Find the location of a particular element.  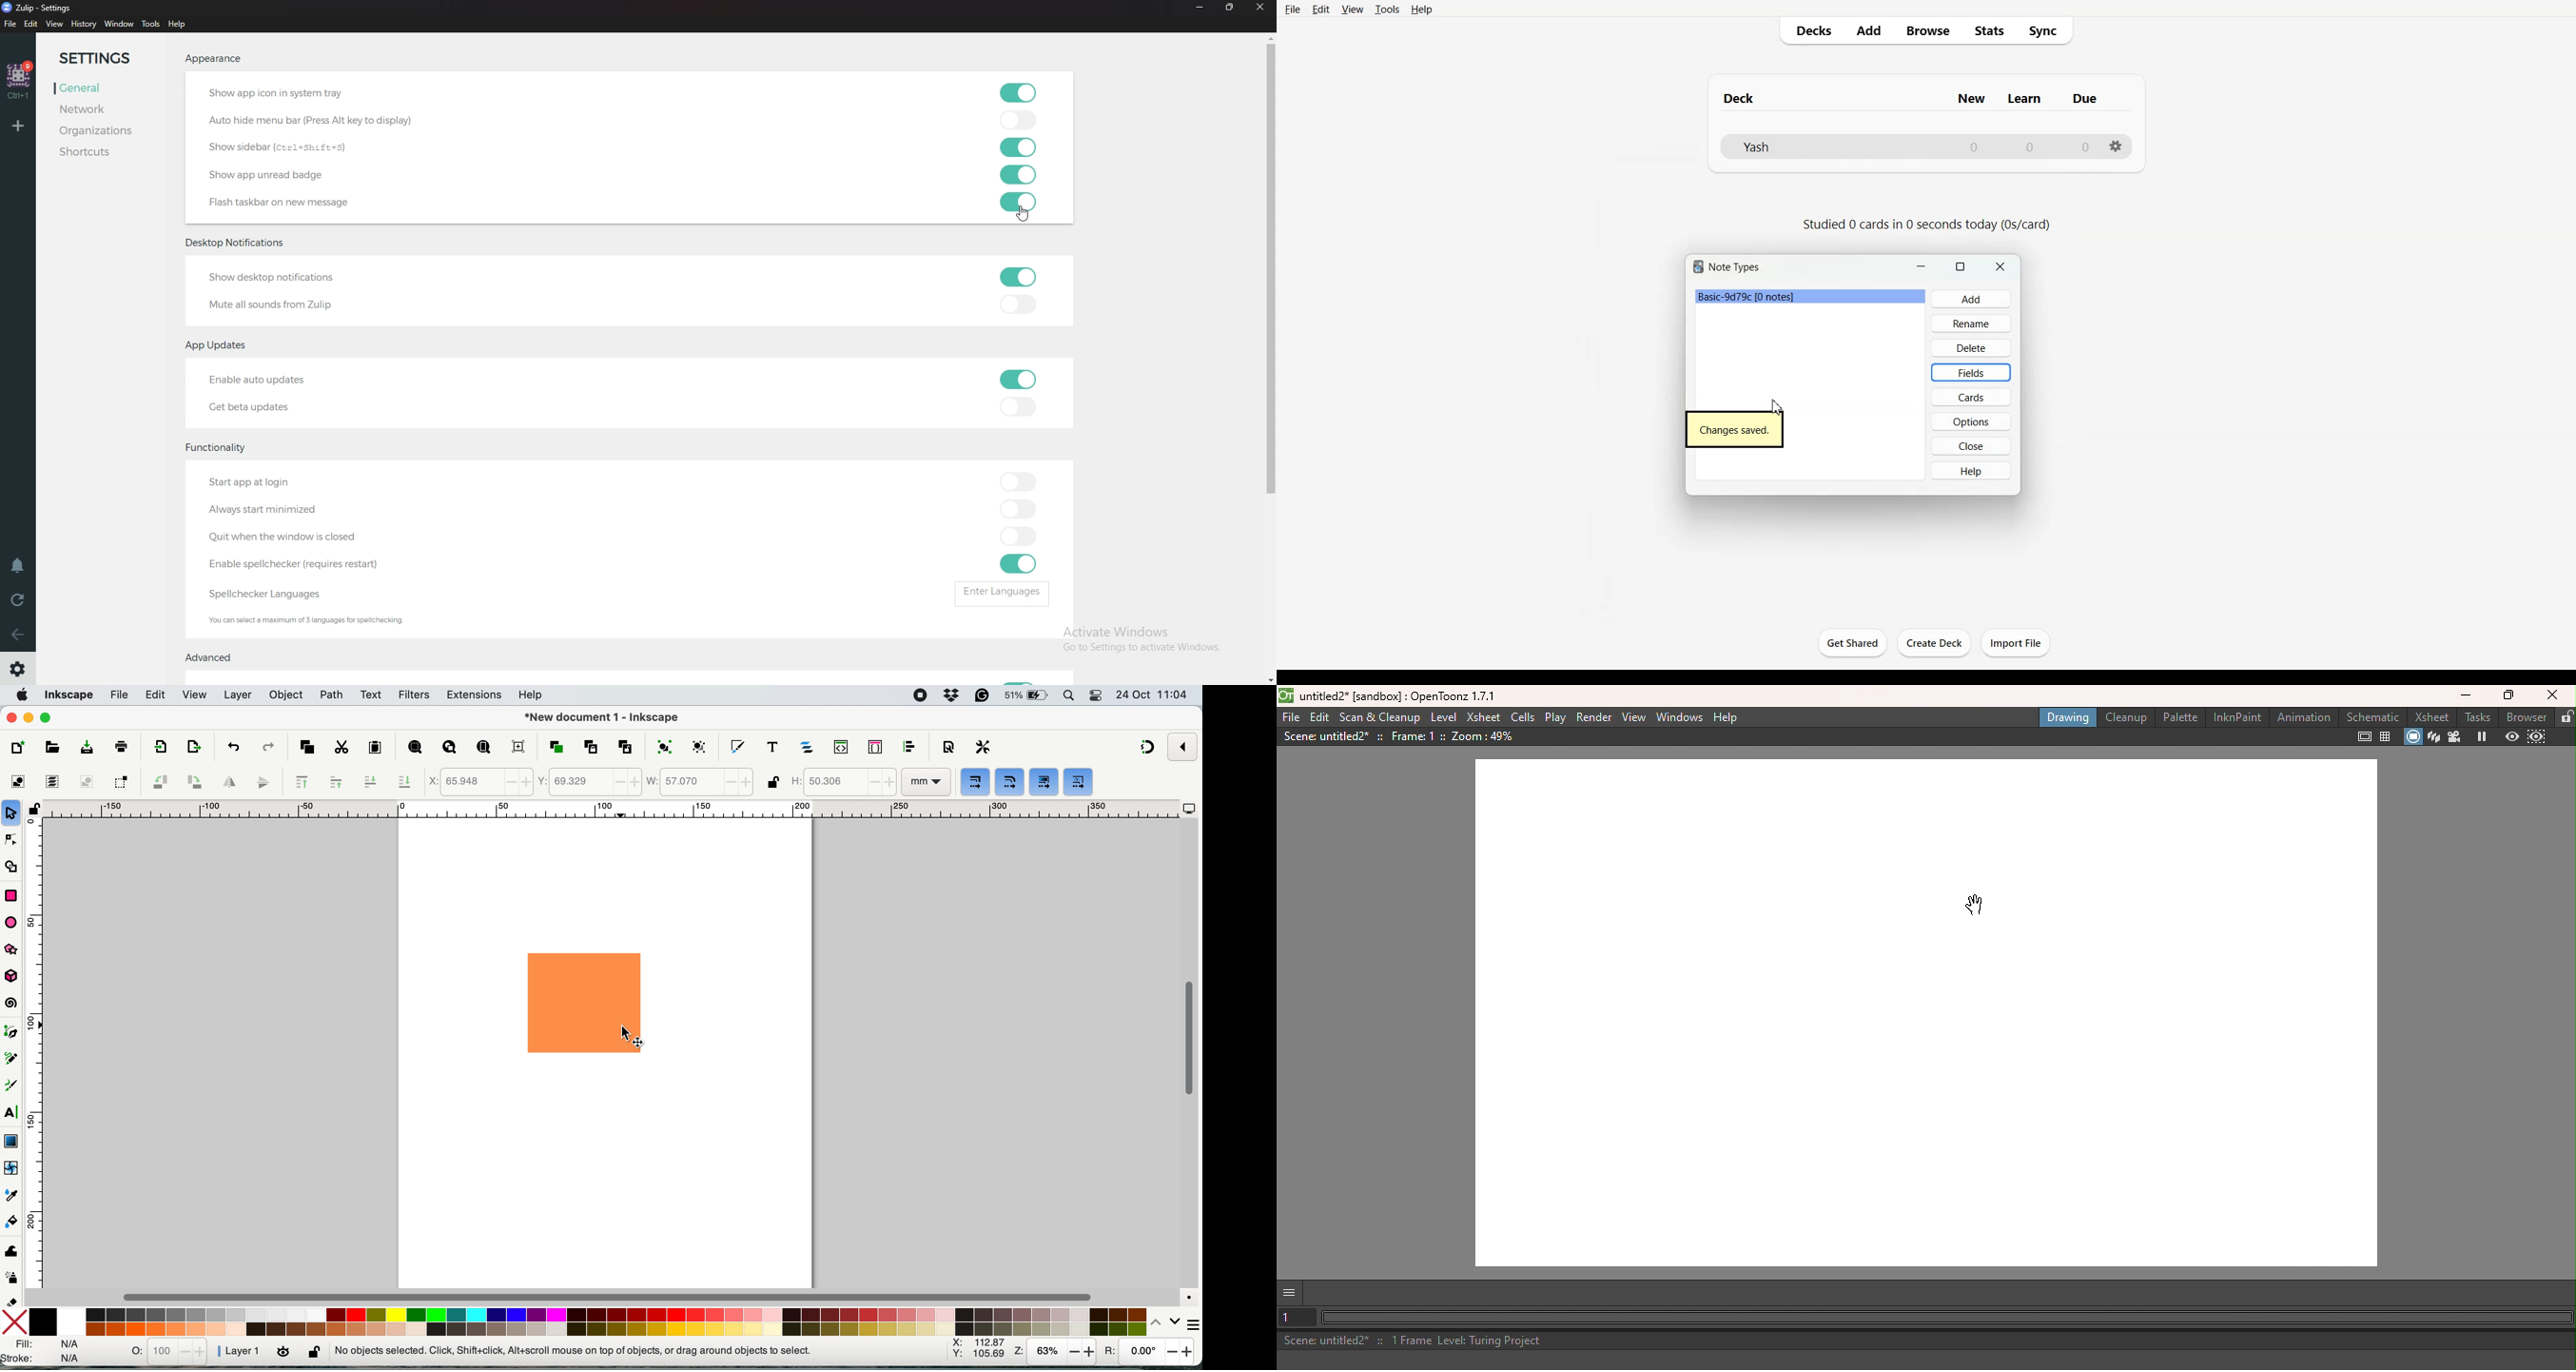

toggle current layer visibility is located at coordinates (284, 1352).